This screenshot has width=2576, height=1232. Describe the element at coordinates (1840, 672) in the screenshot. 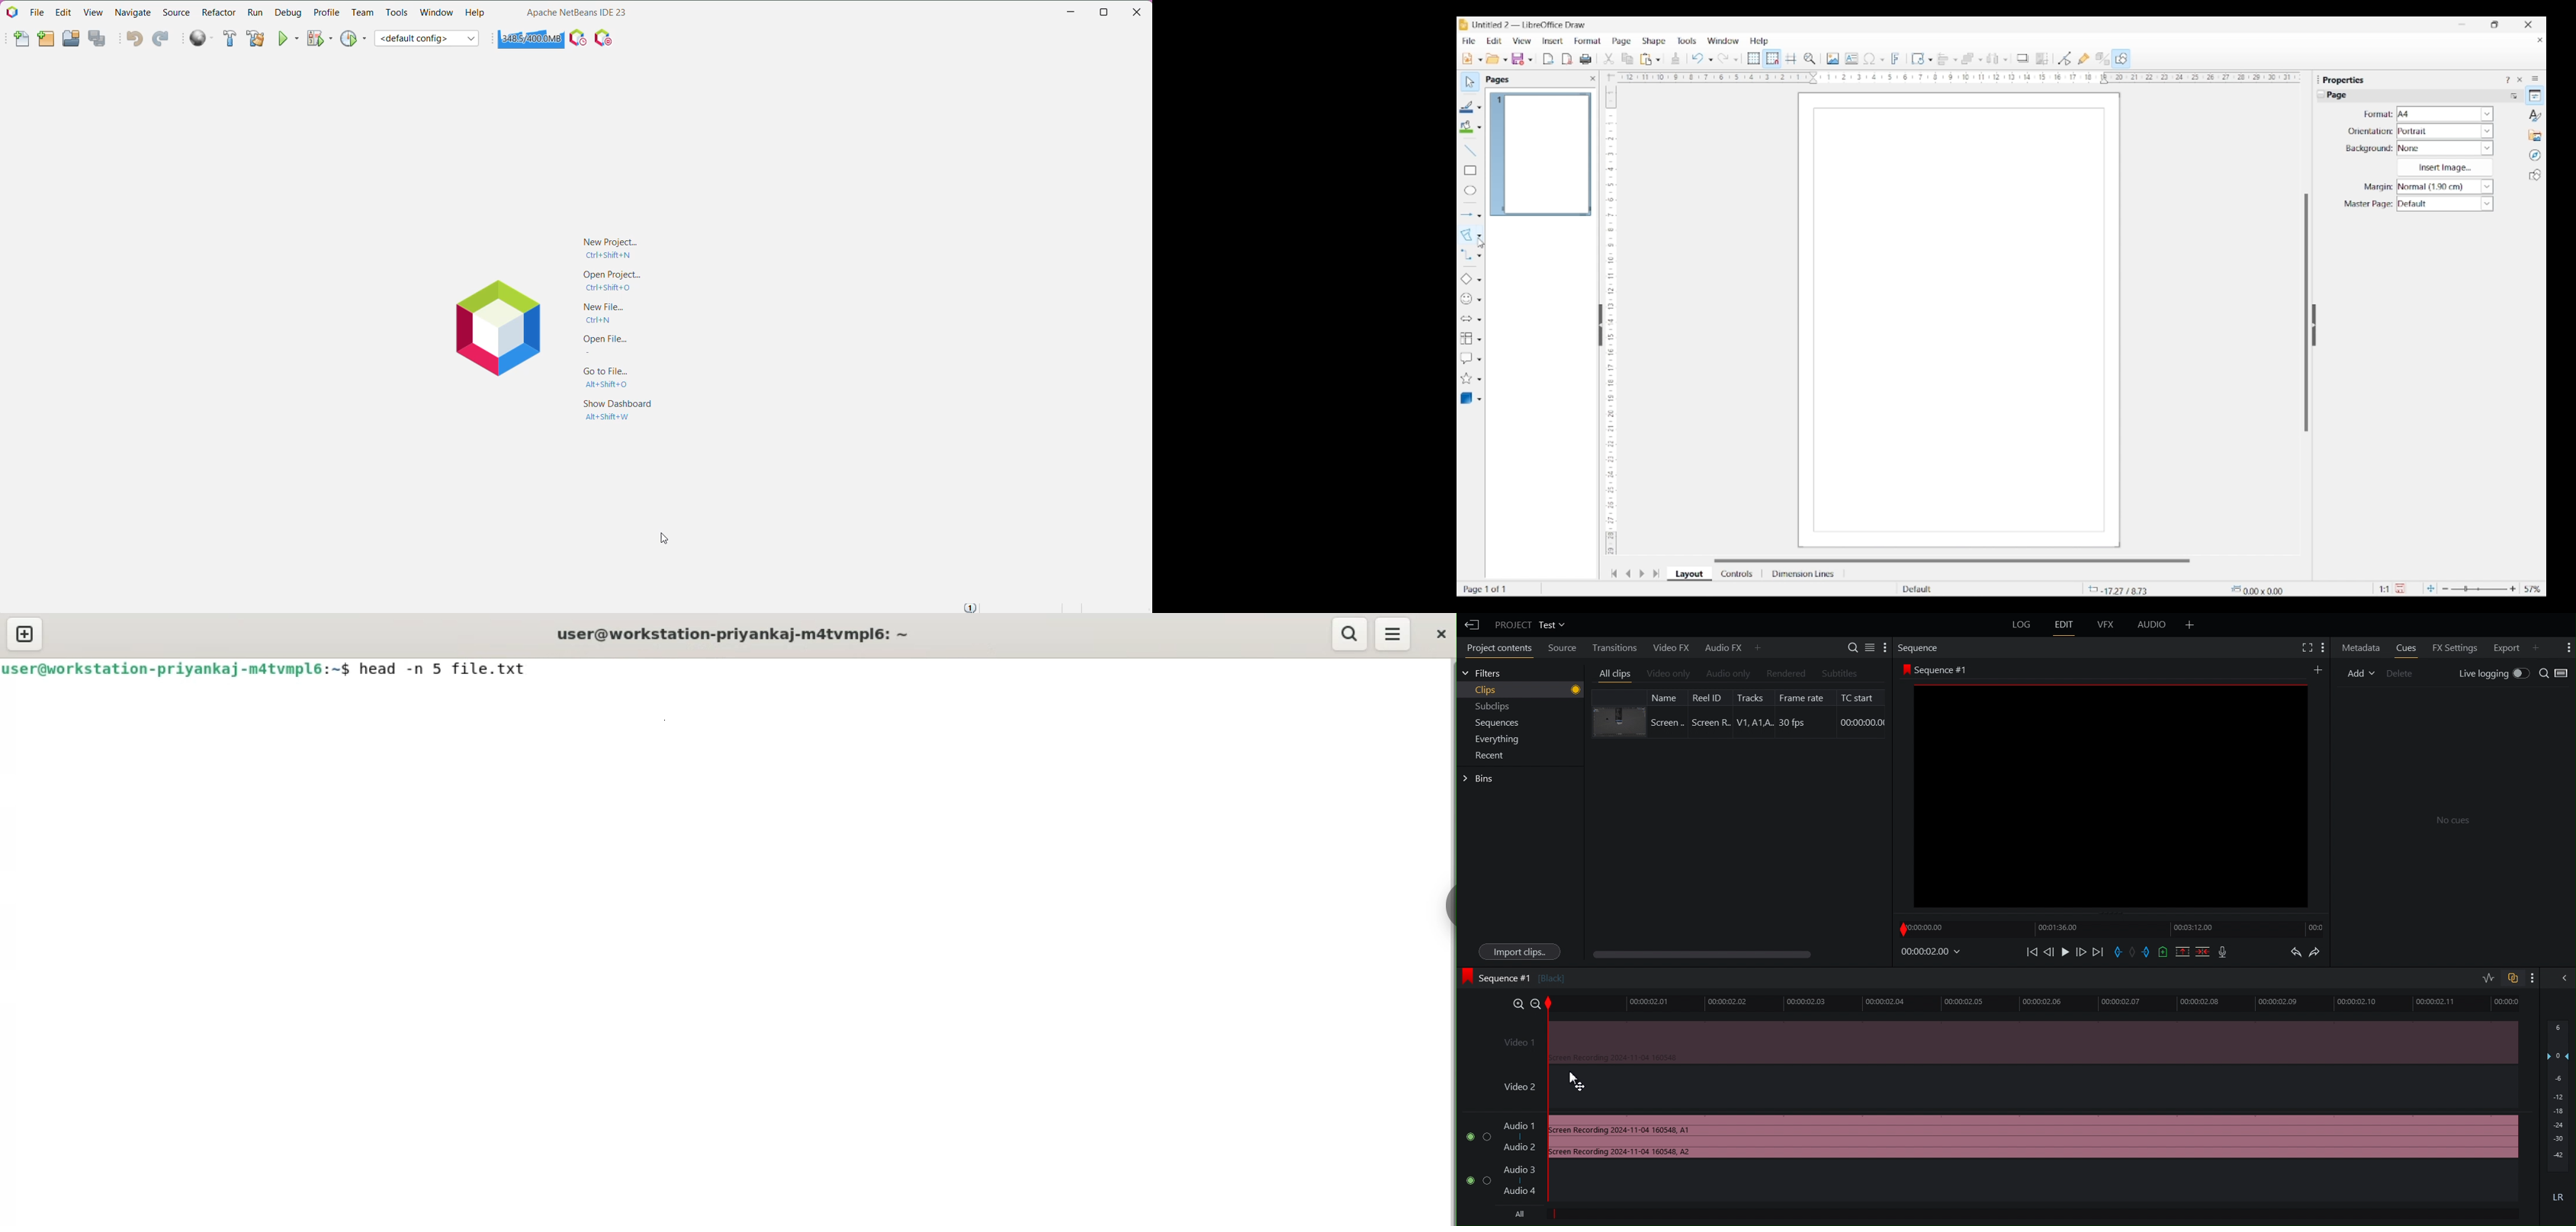

I see `Subtitle` at that location.